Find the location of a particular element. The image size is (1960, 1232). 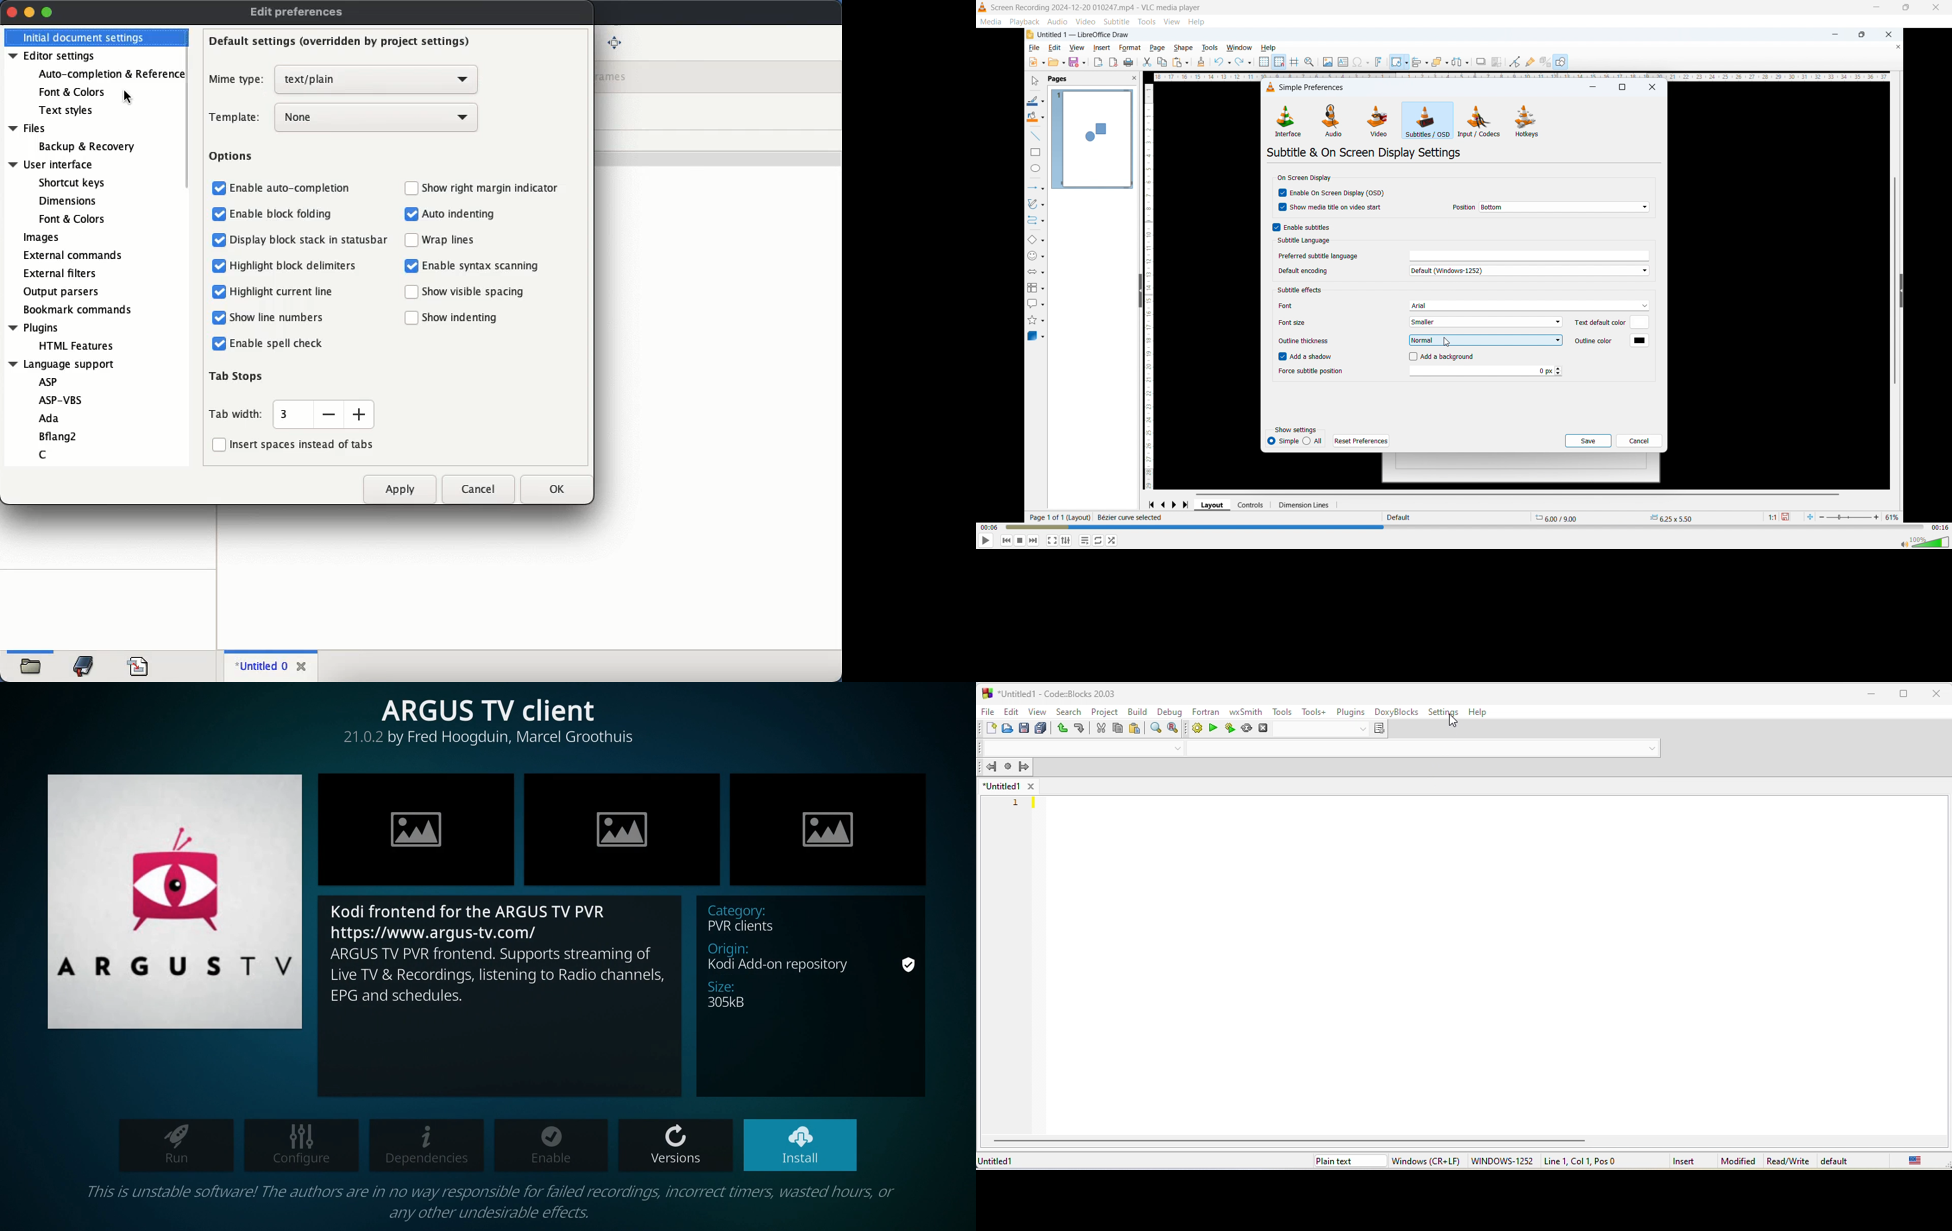

Toggle playlist  is located at coordinates (1066, 540).